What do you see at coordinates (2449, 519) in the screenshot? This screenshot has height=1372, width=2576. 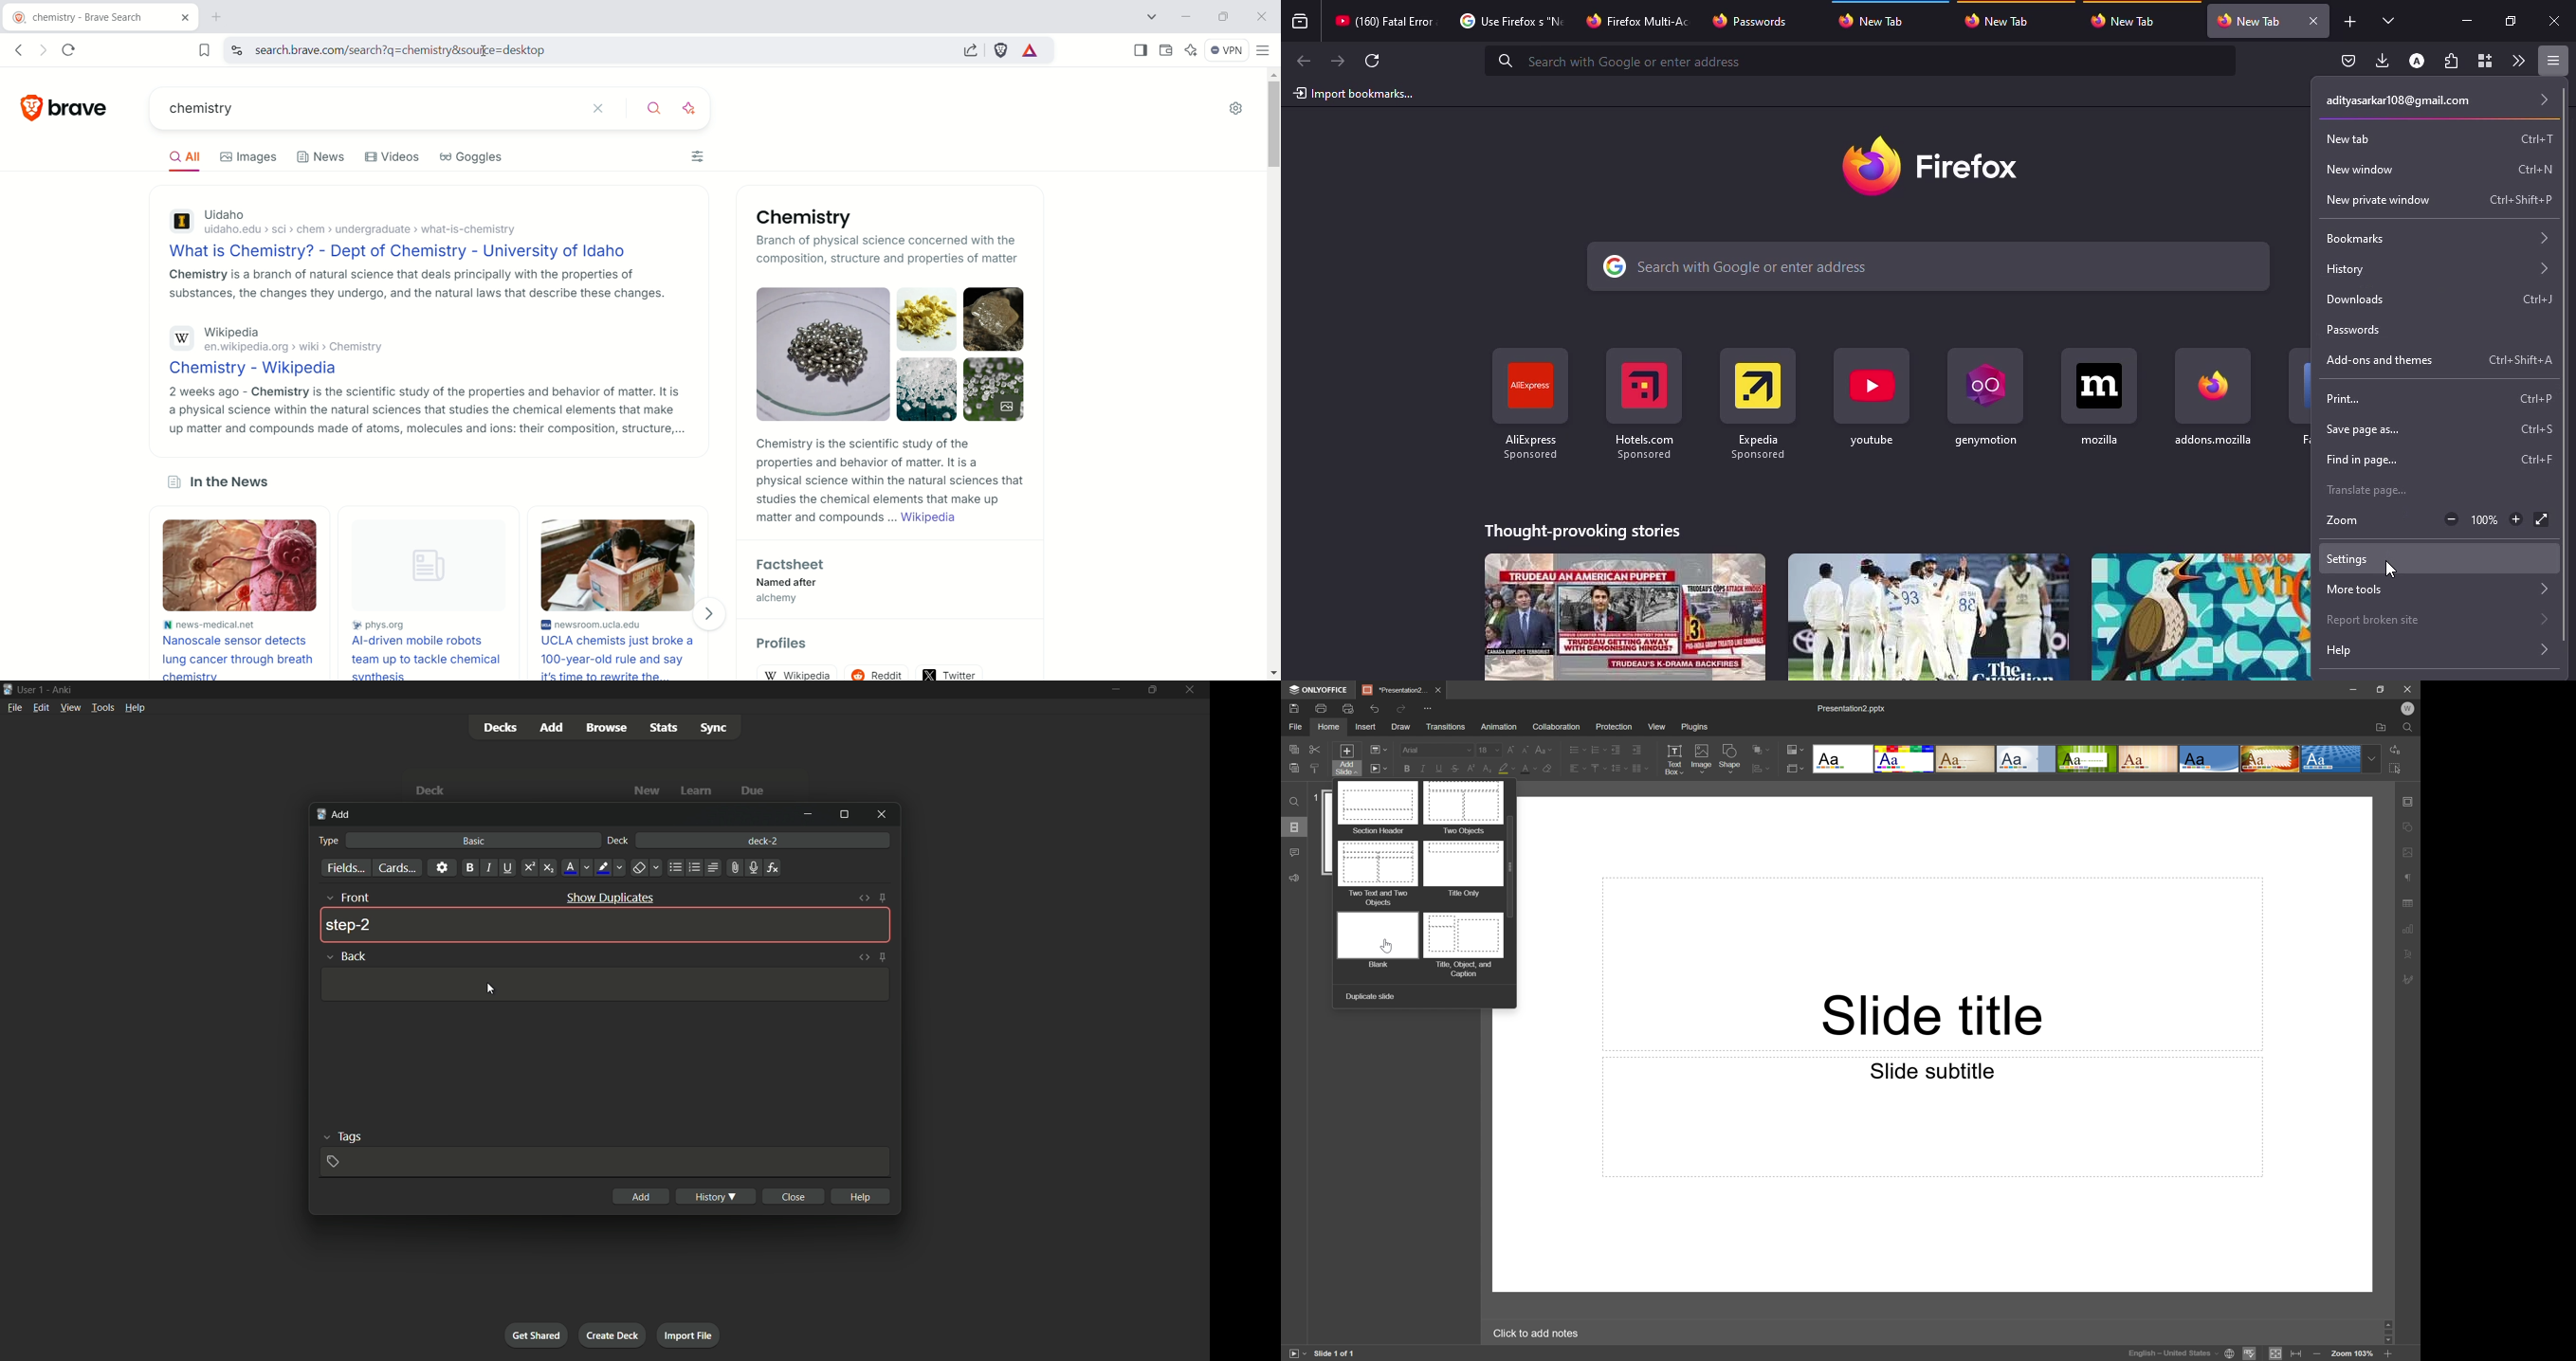 I see `zoom out` at bounding box center [2449, 519].